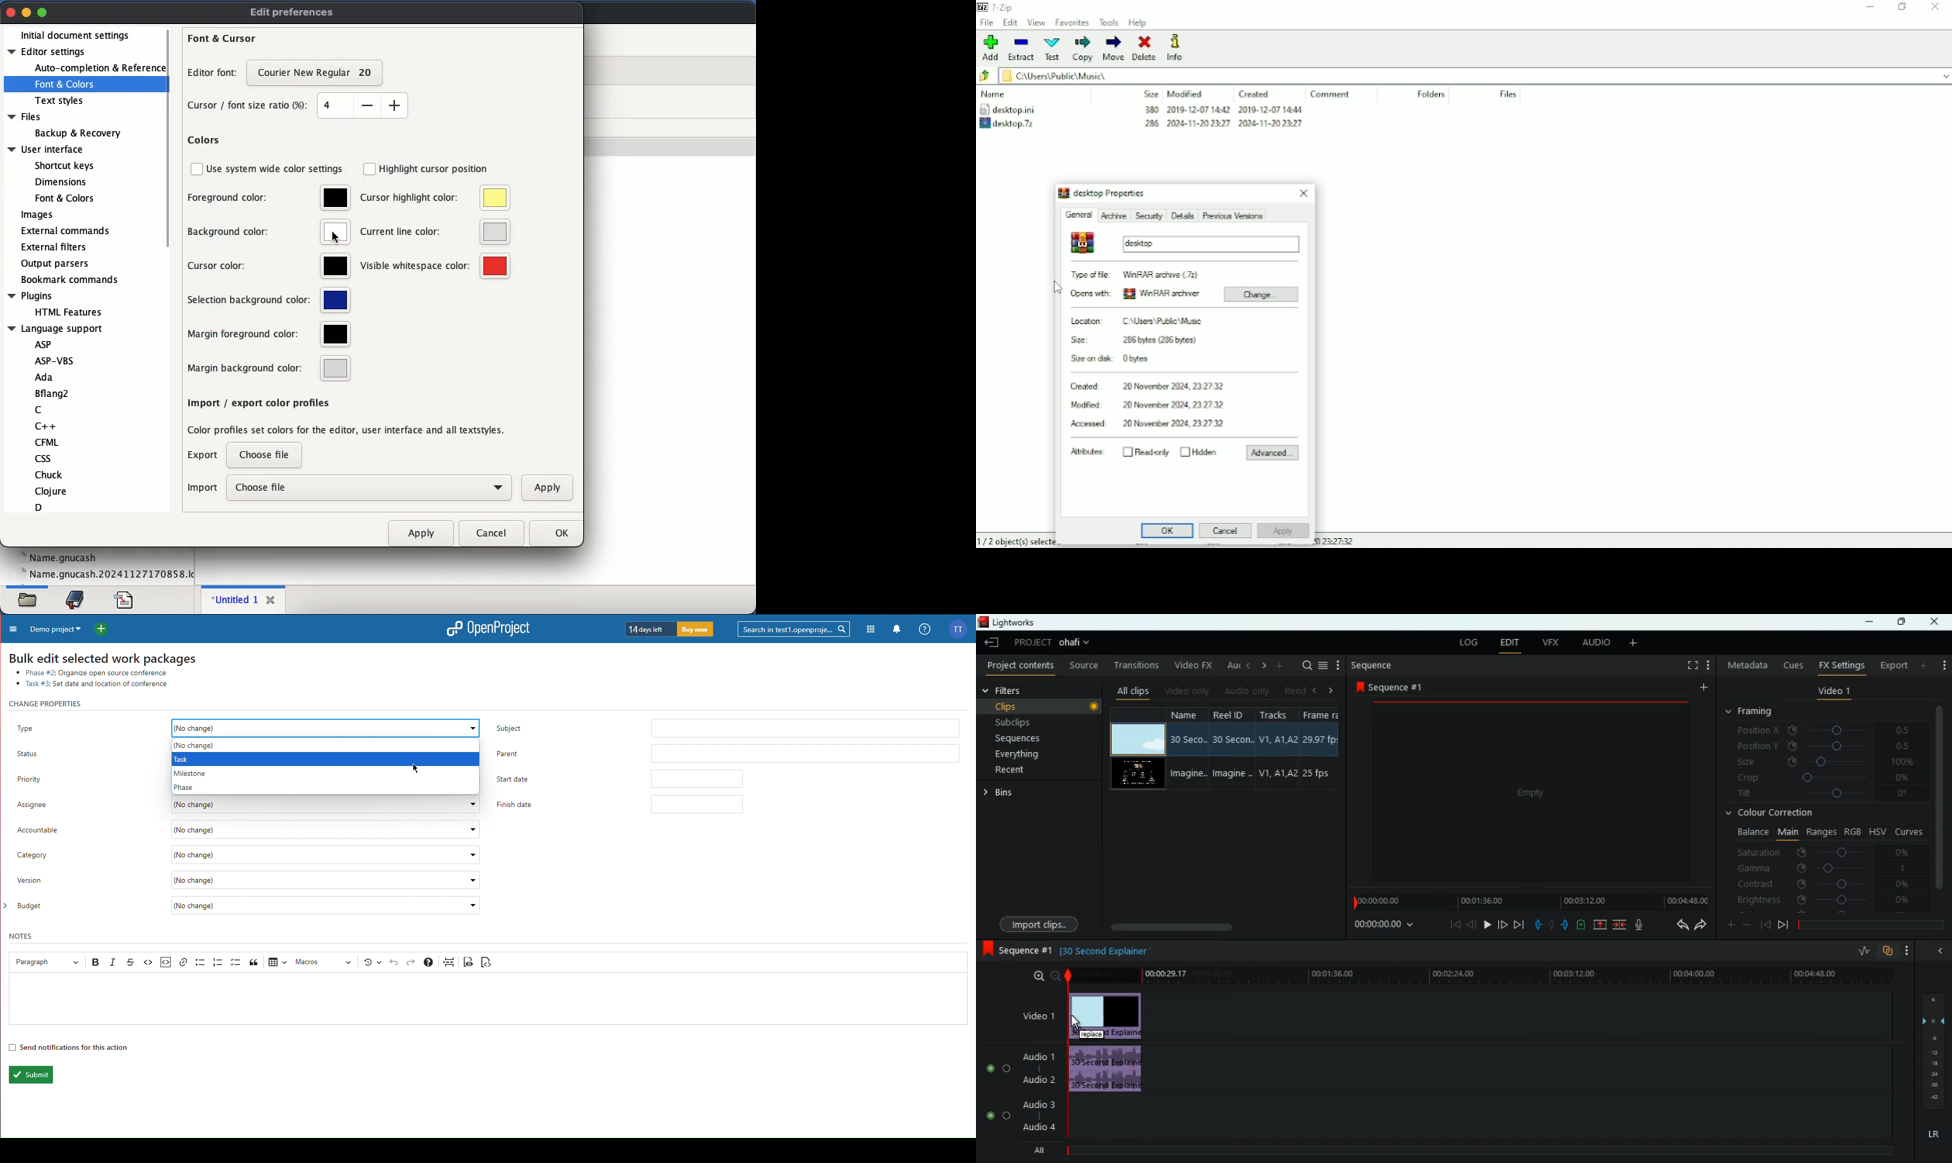 The width and height of the screenshot is (1960, 1176). What do you see at coordinates (23, 936) in the screenshot?
I see `` at bounding box center [23, 936].